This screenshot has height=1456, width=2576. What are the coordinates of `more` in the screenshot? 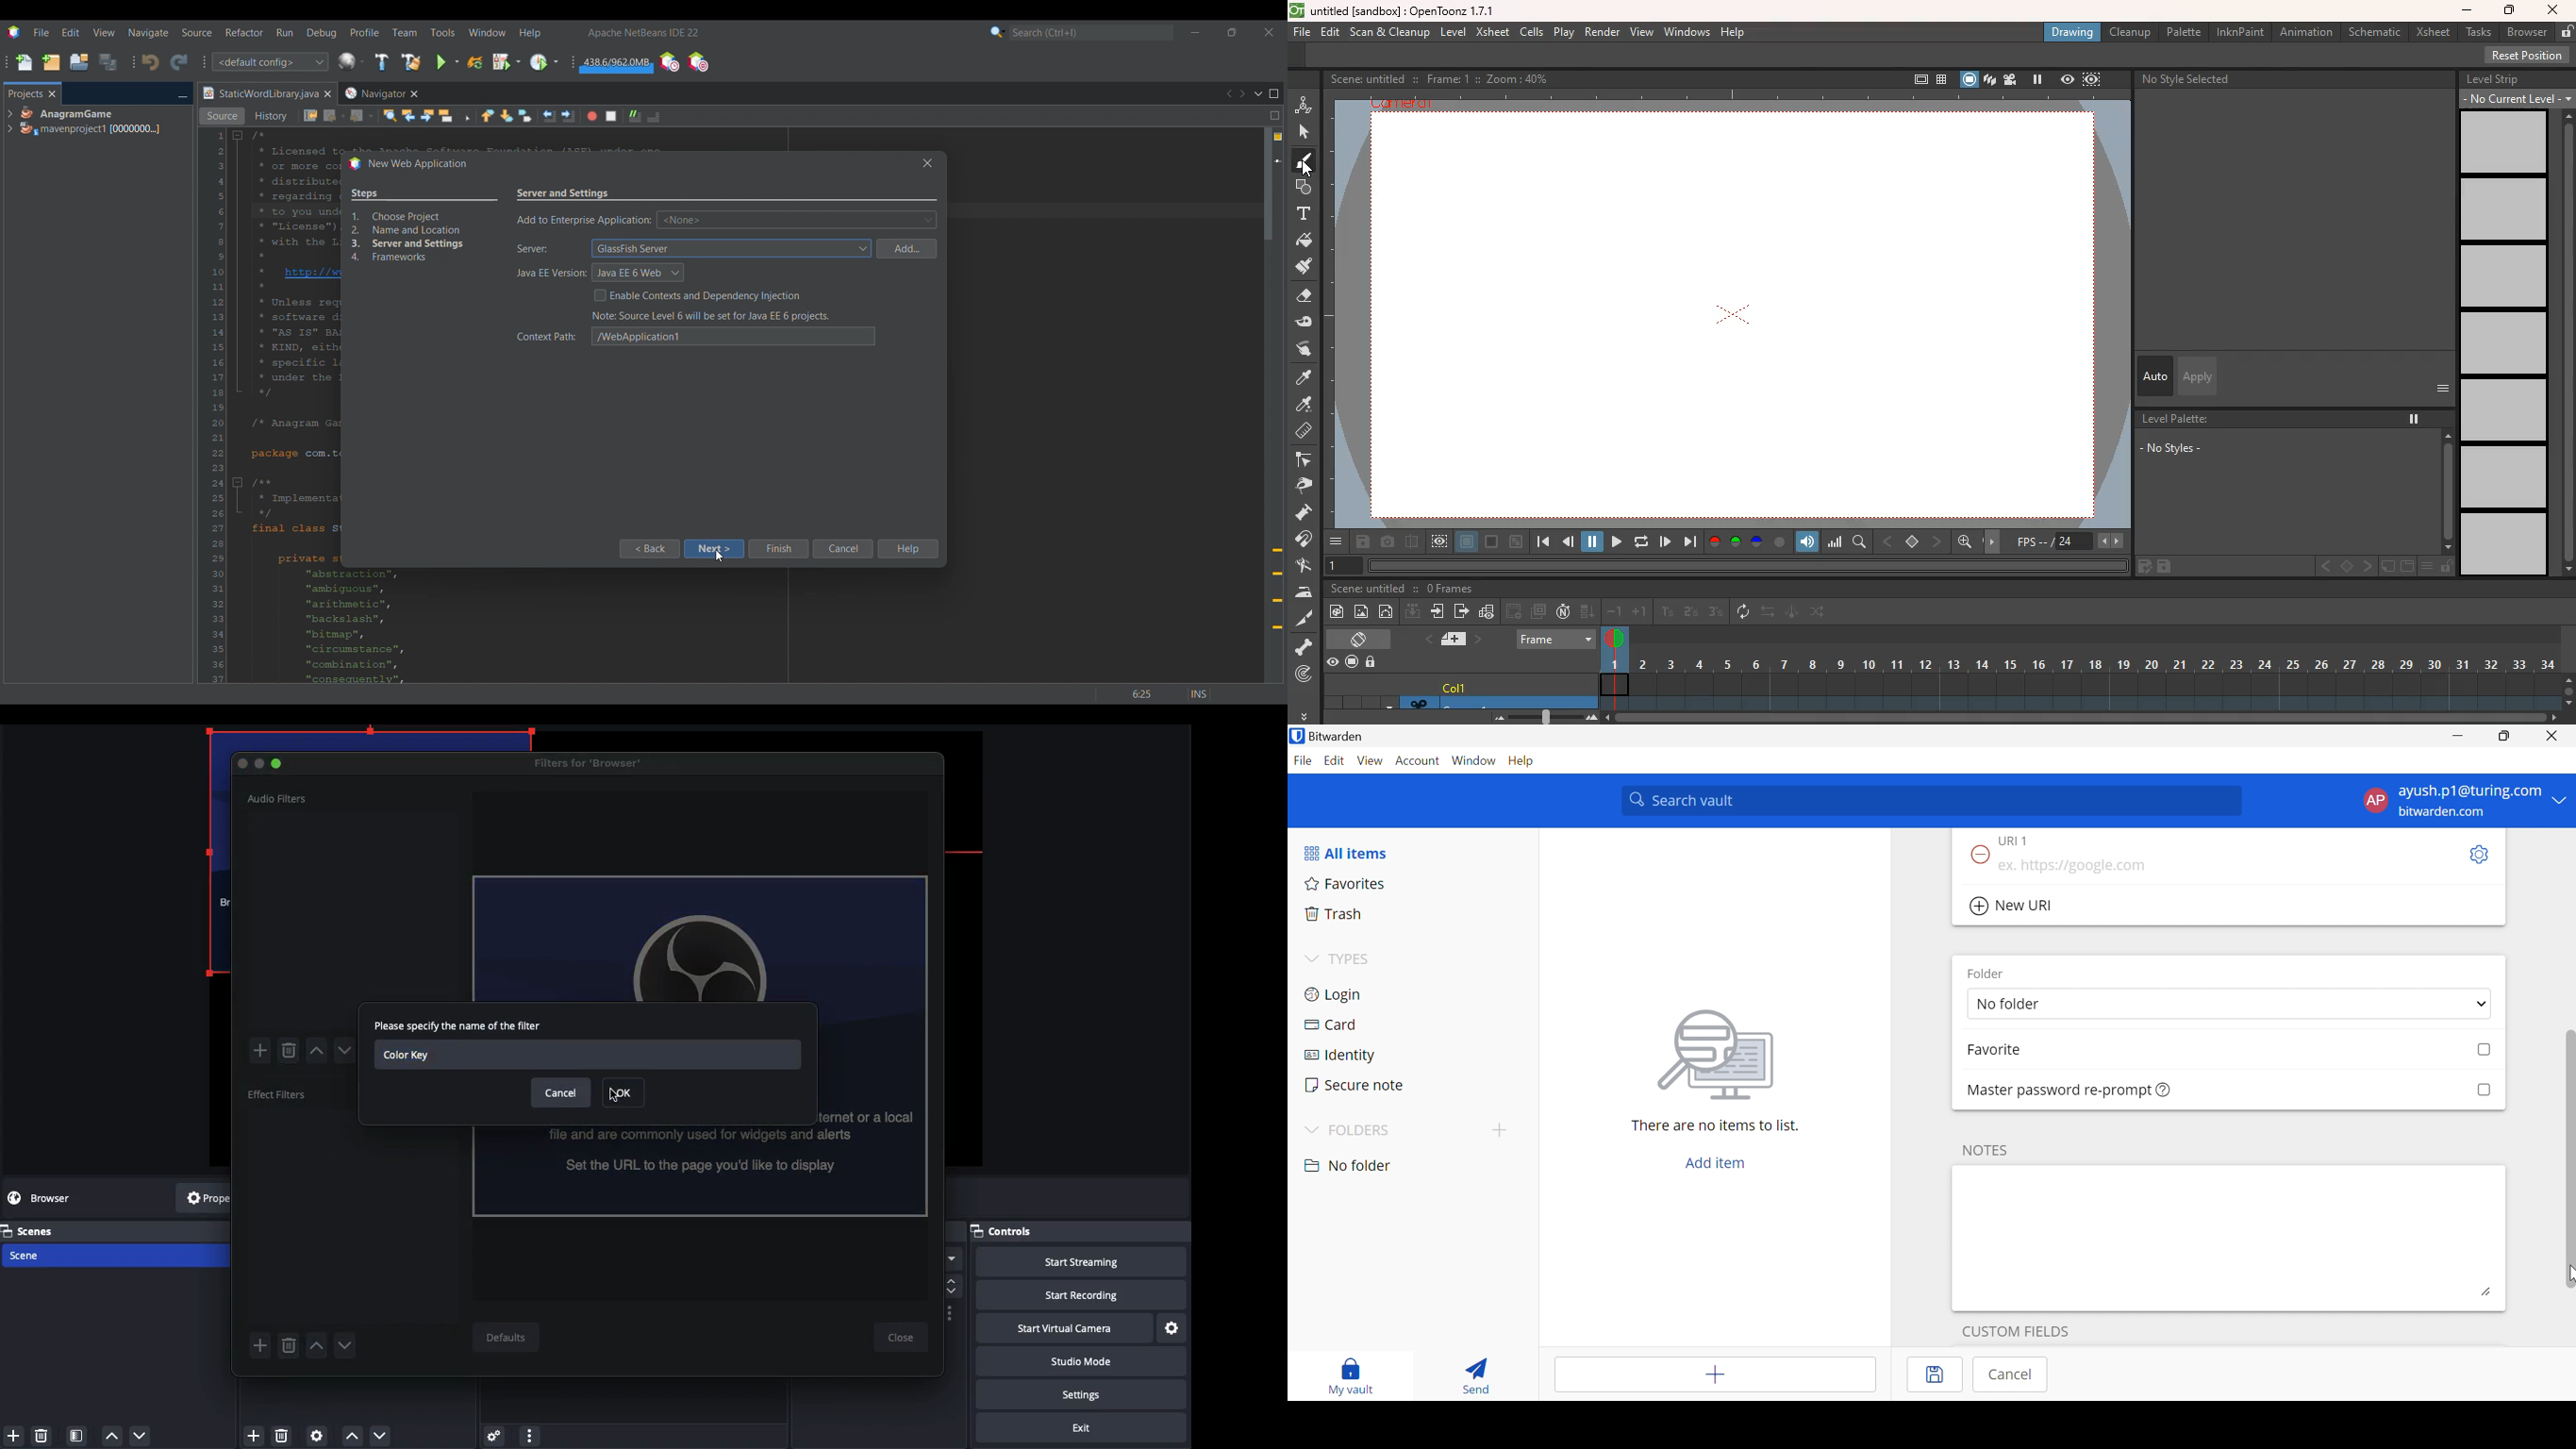 It's located at (530, 1437).